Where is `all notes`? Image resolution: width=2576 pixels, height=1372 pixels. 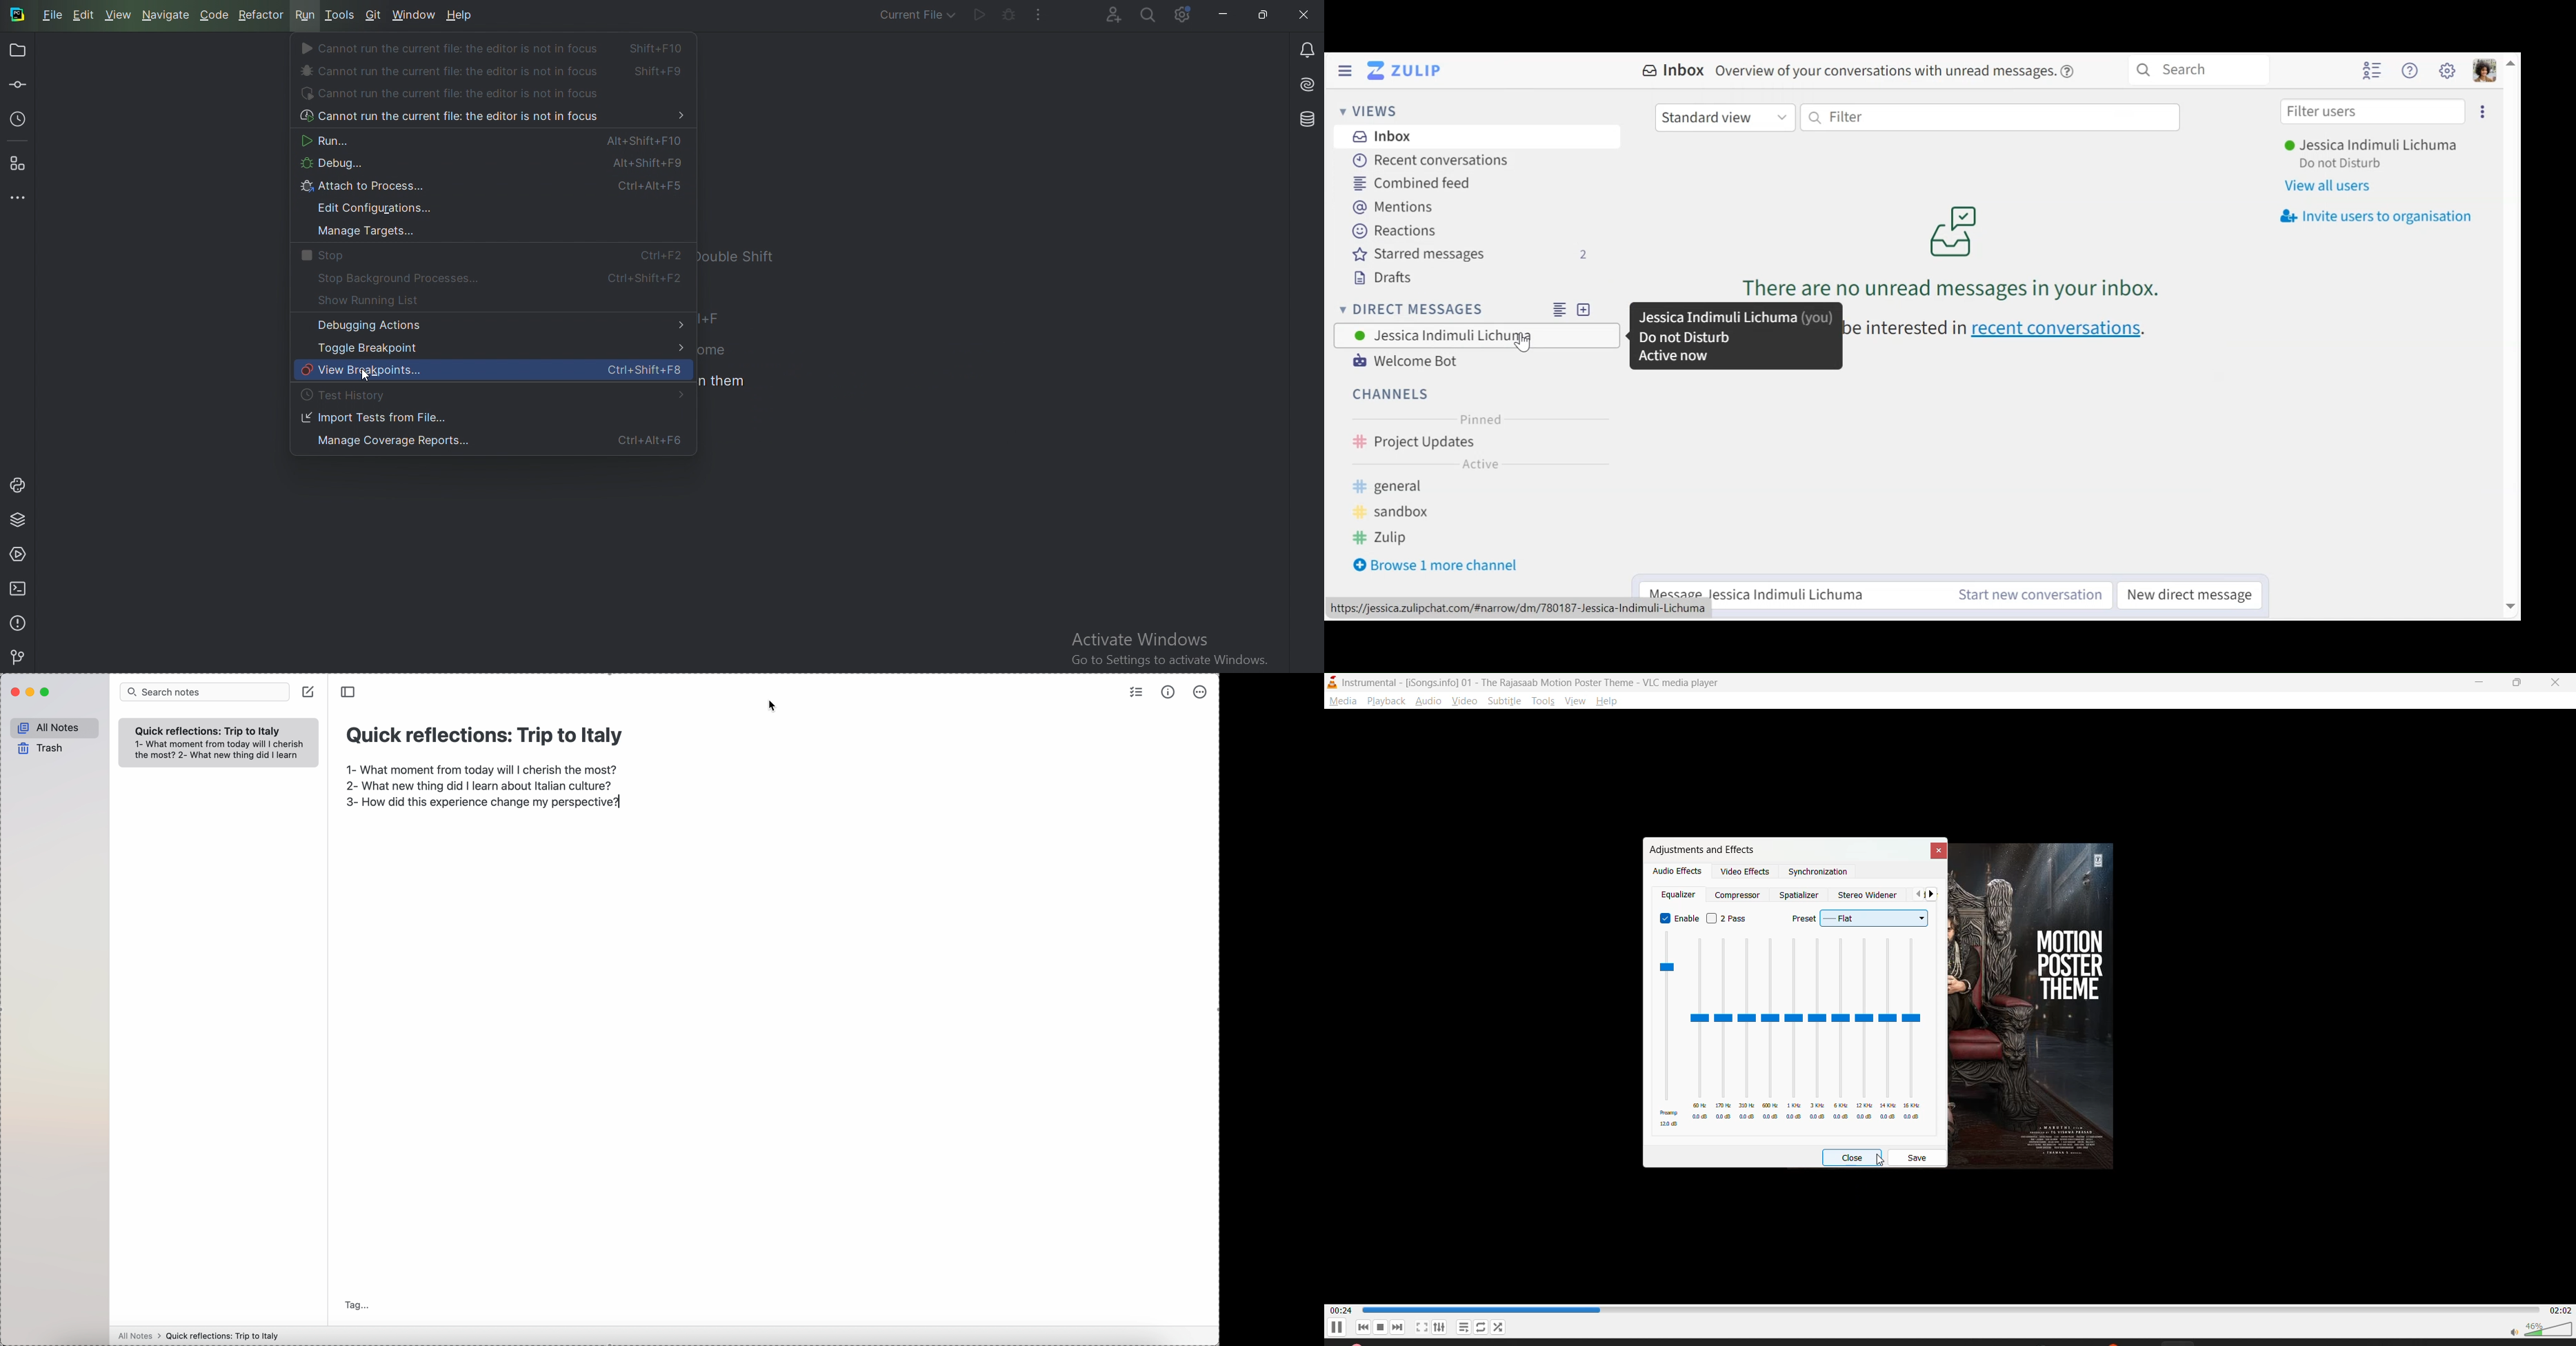 all notes is located at coordinates (137, 1337).